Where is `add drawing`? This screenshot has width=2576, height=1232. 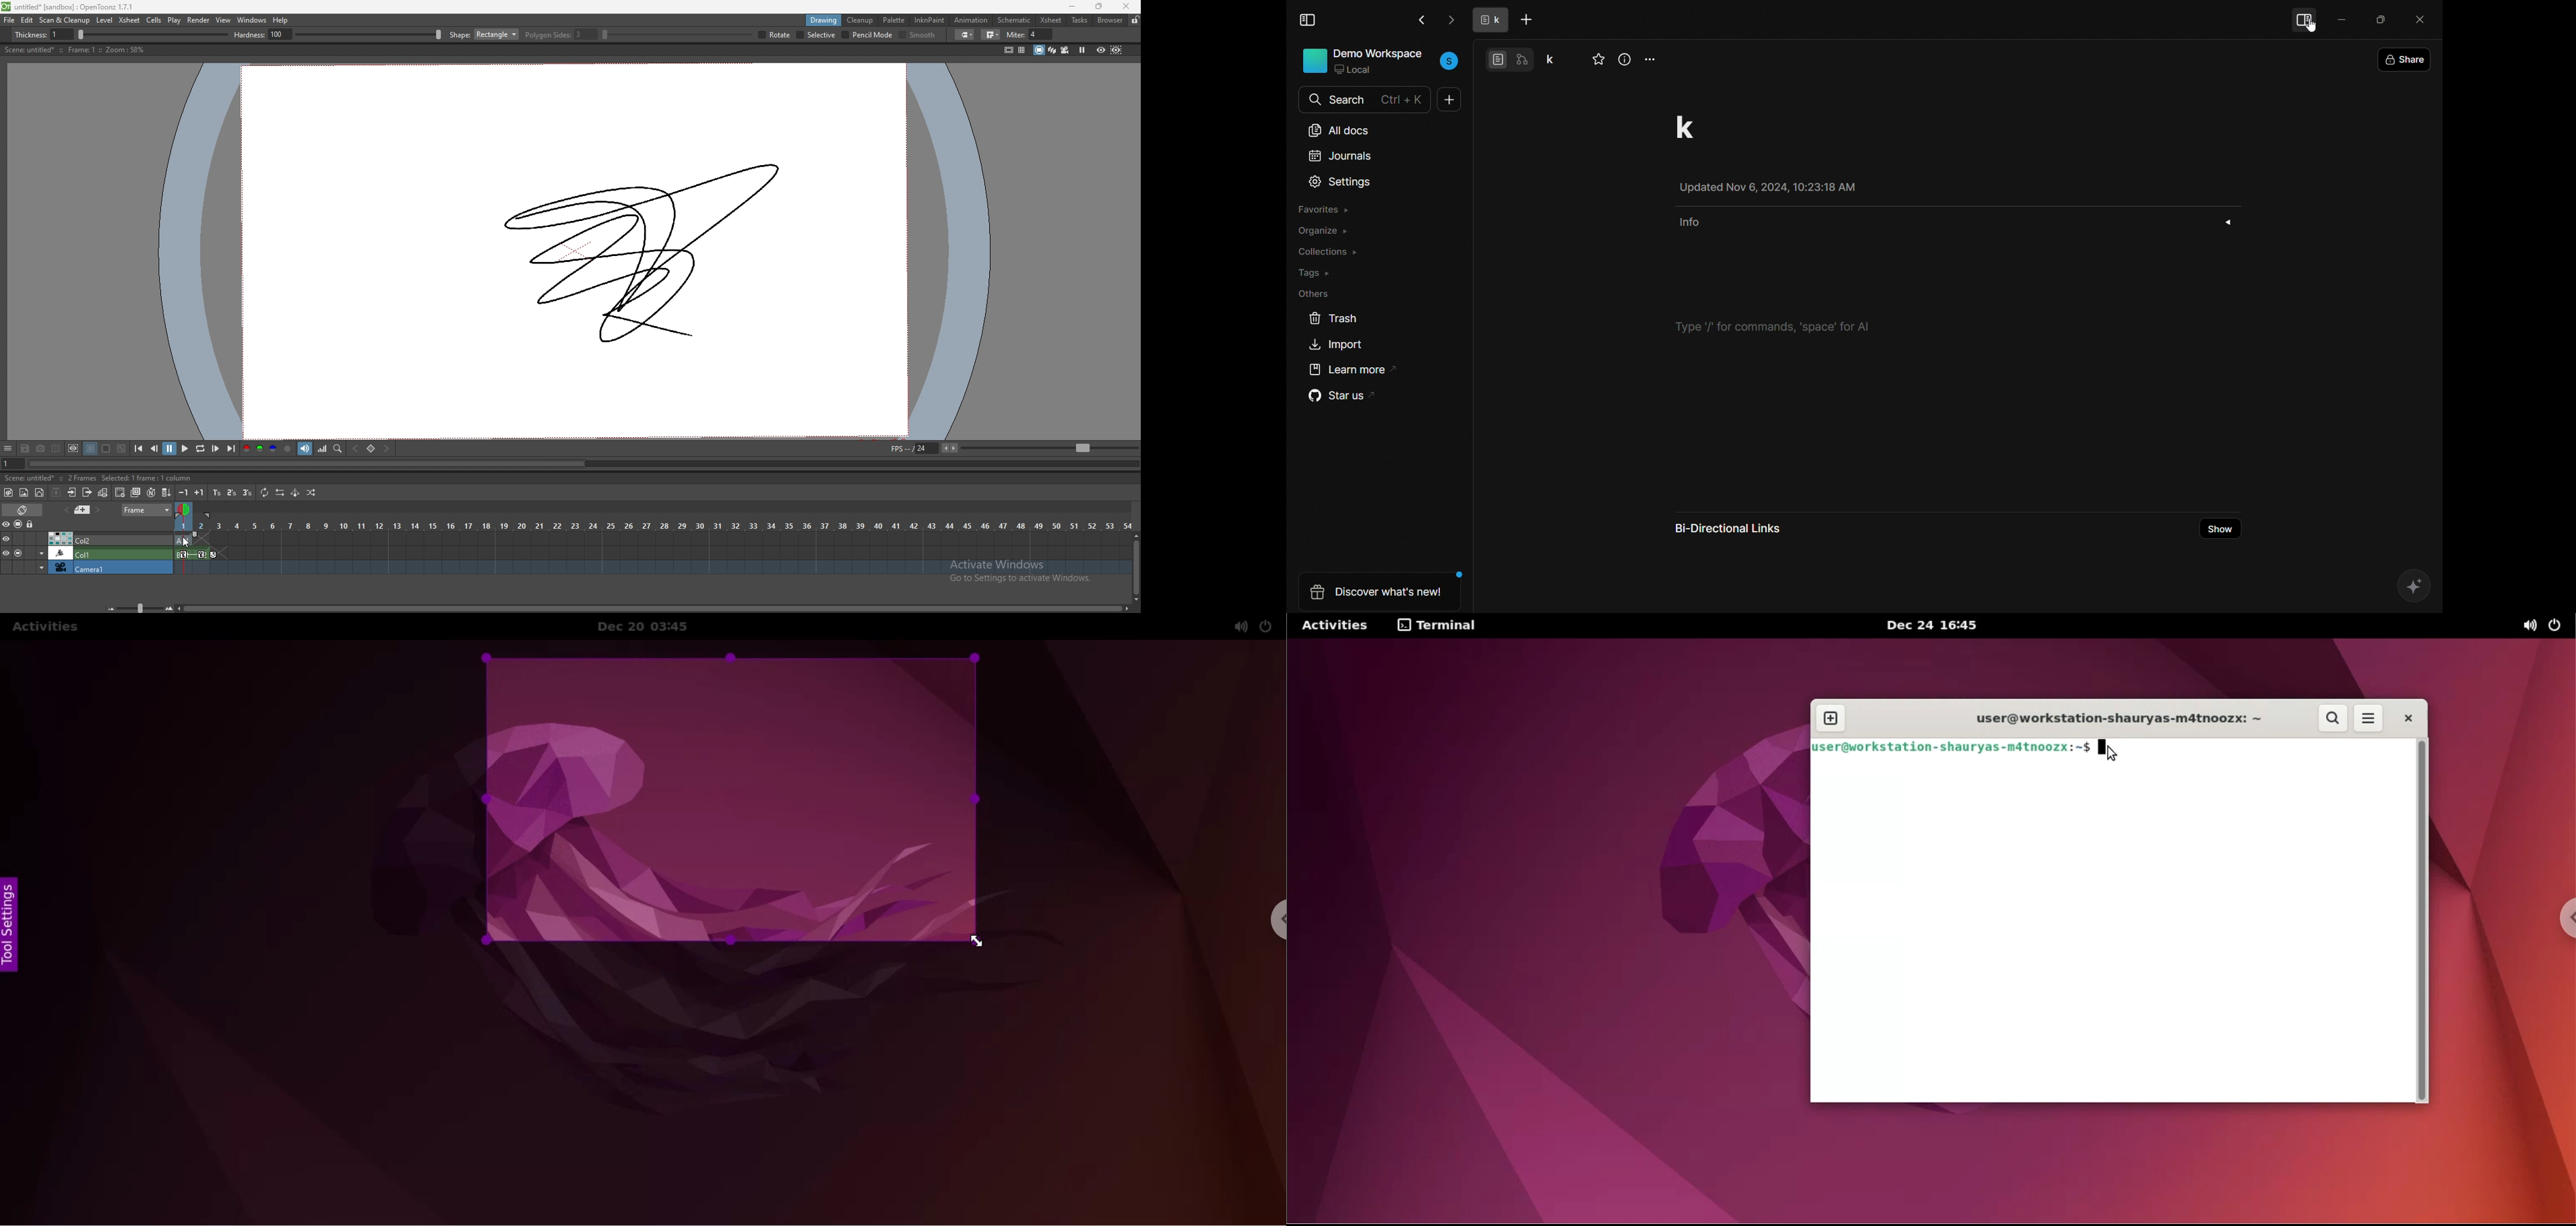 add drawing is located at coordinates (121, 492).